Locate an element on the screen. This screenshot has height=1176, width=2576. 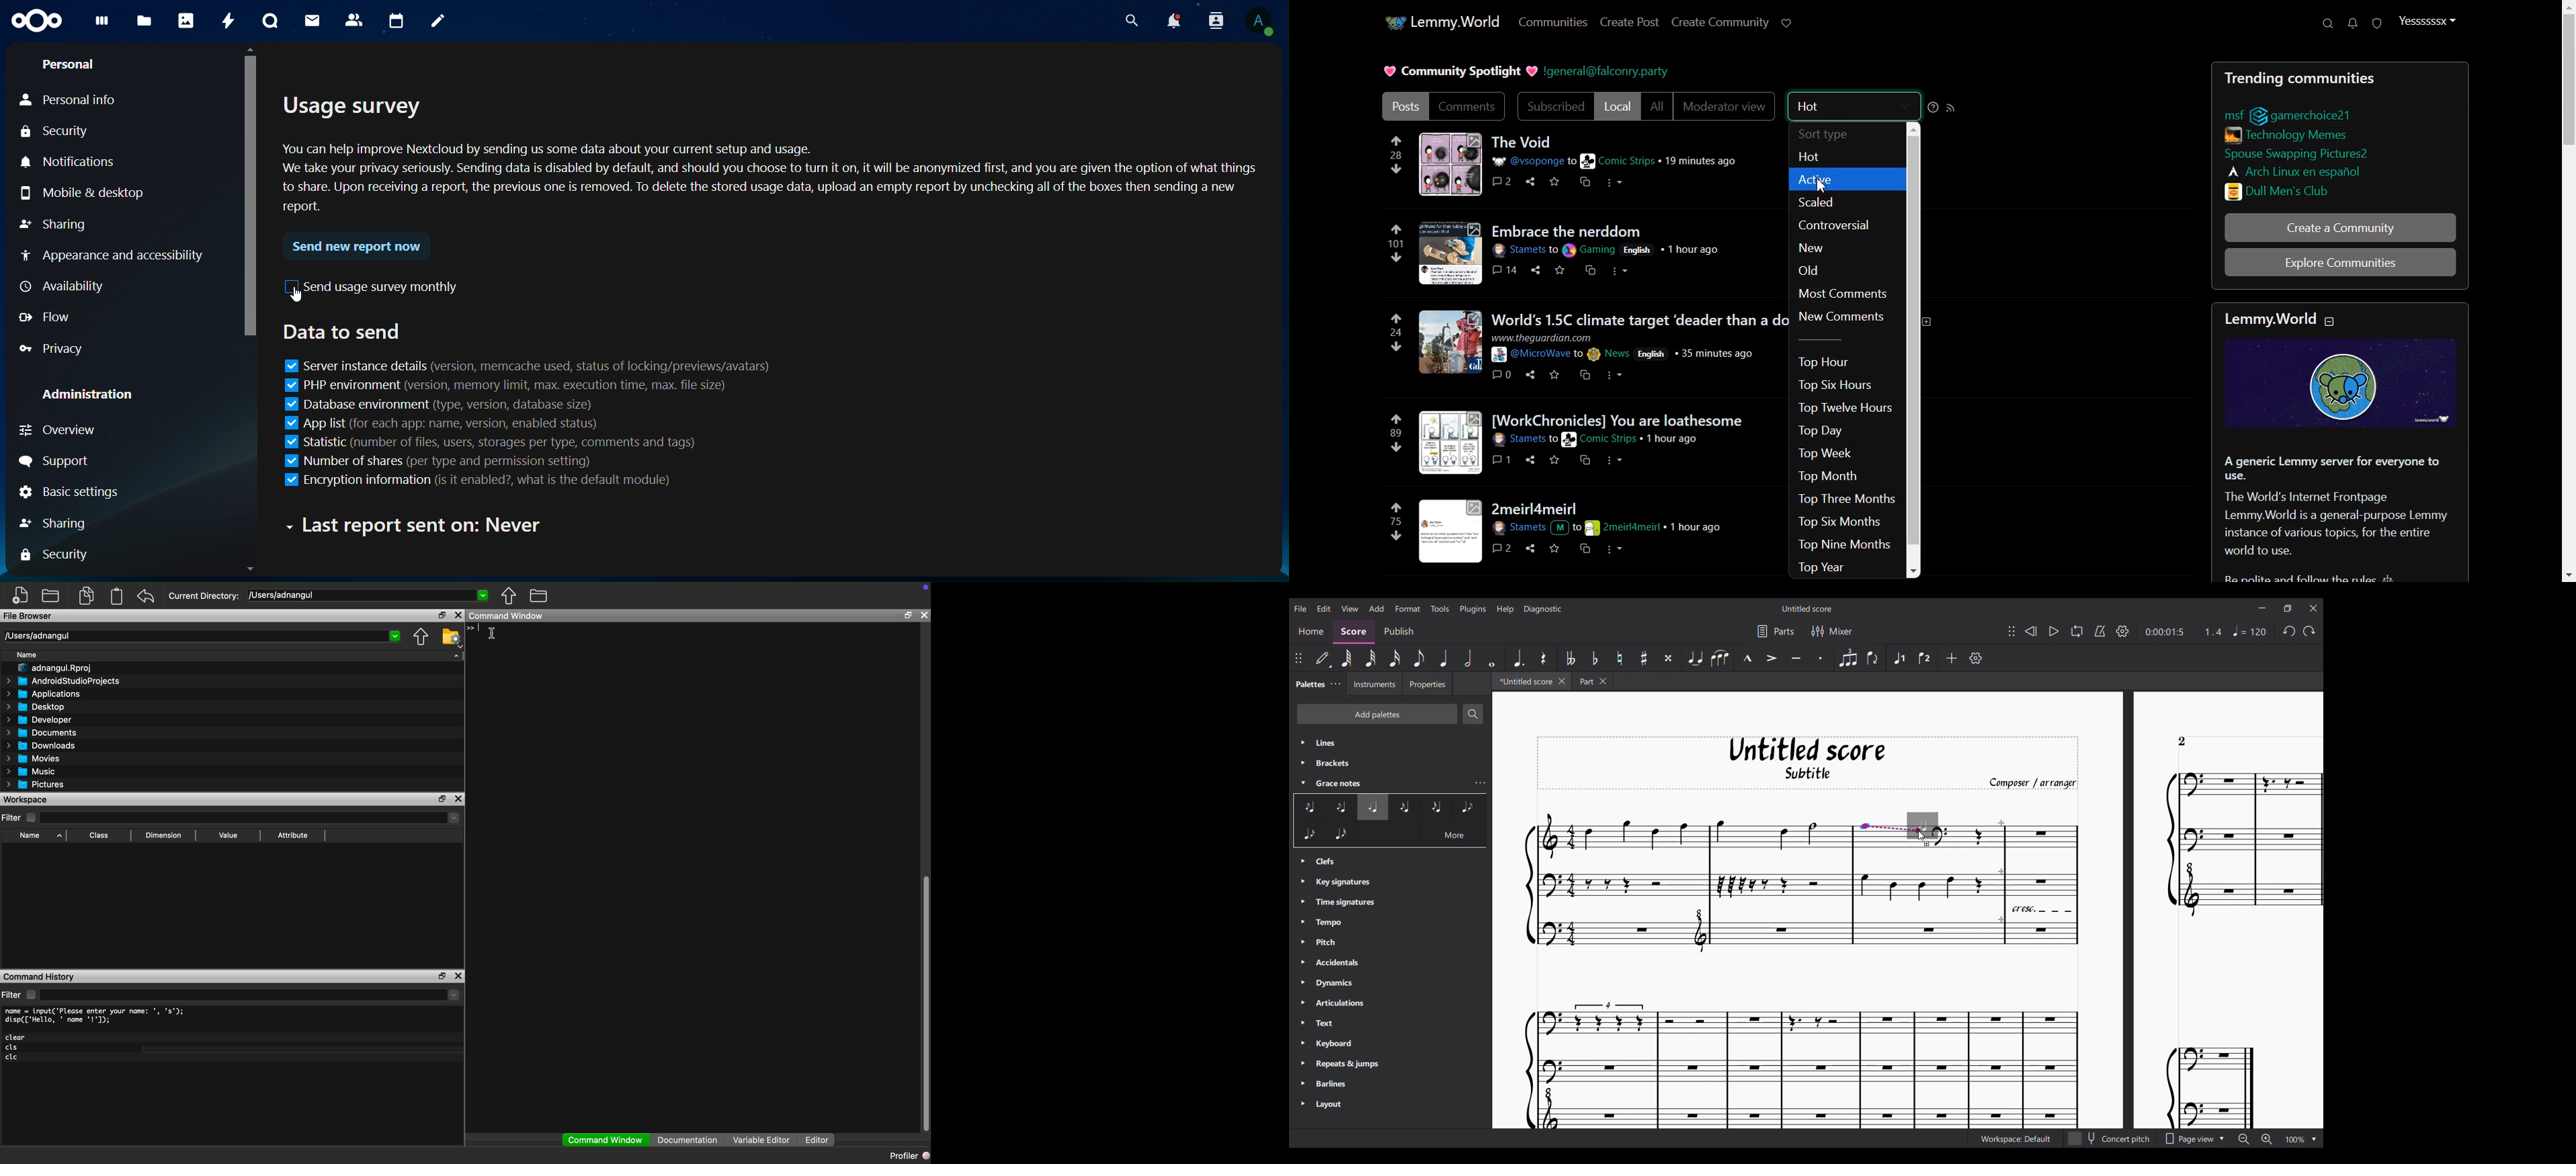
Grace note options is located at coordinates (1391, 837).